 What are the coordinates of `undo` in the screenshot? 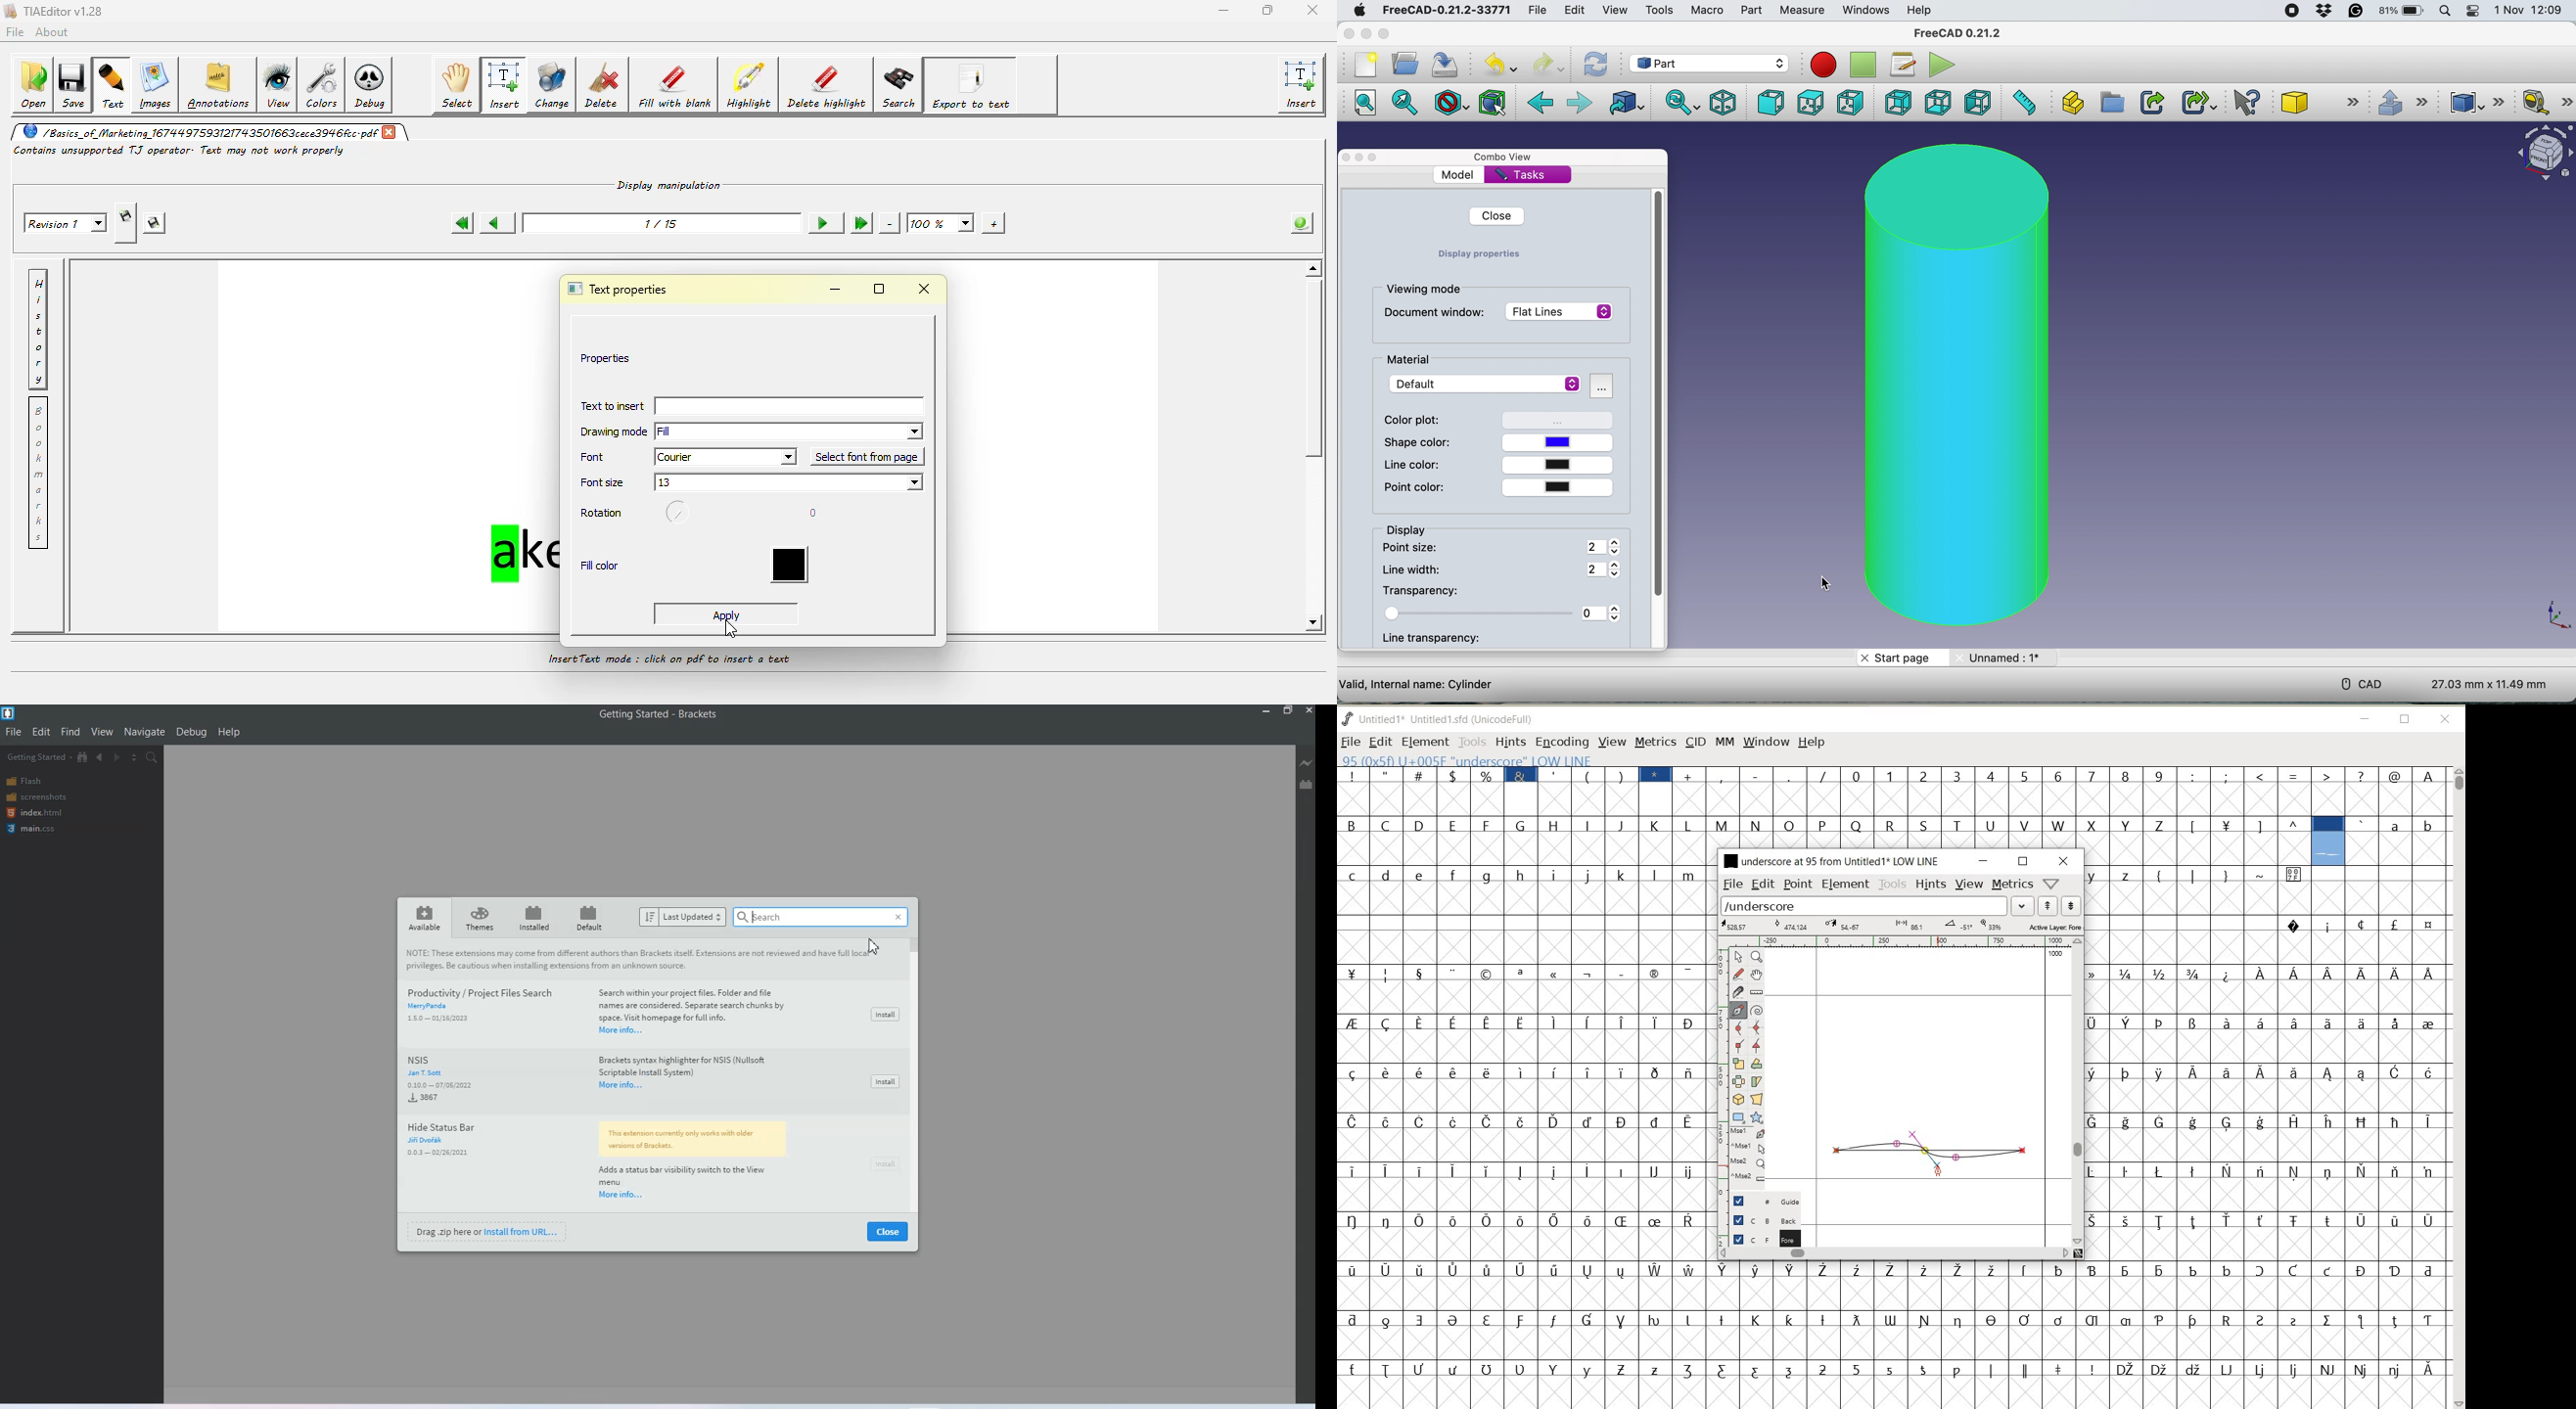 It's located at (1495, 65).